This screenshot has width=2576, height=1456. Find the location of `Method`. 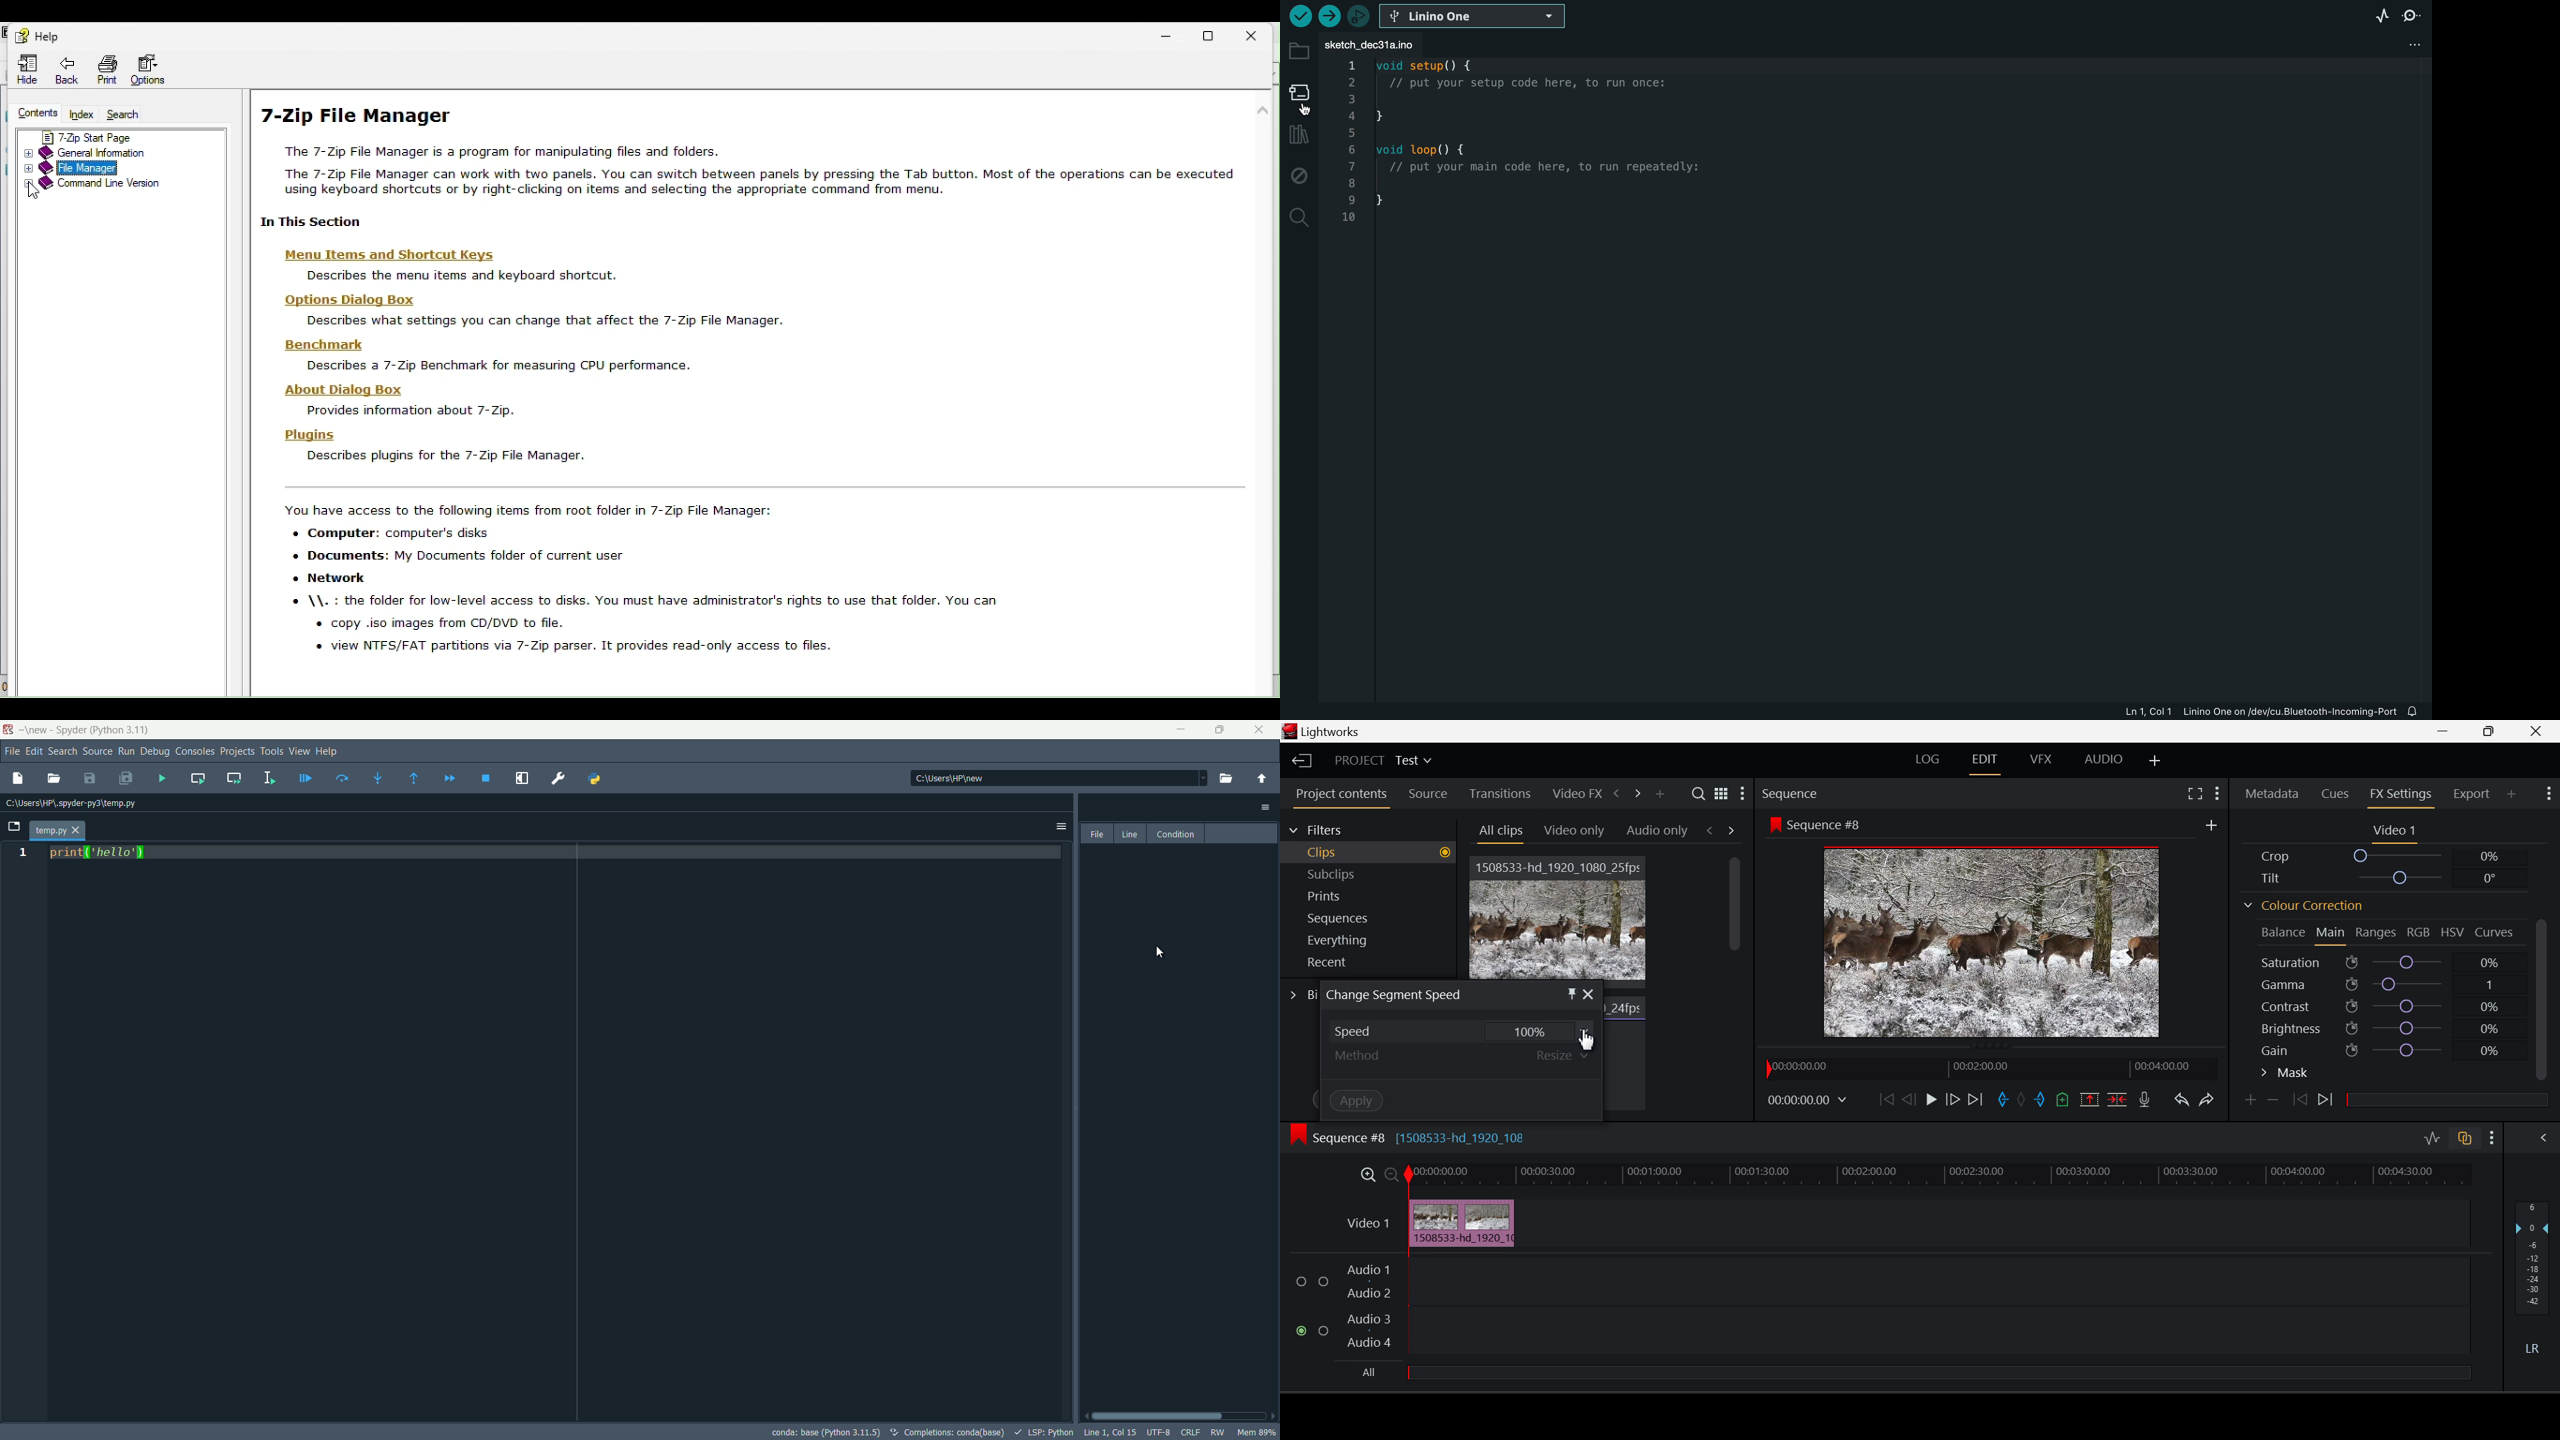

Method is located at coordinates (1361, 1055).